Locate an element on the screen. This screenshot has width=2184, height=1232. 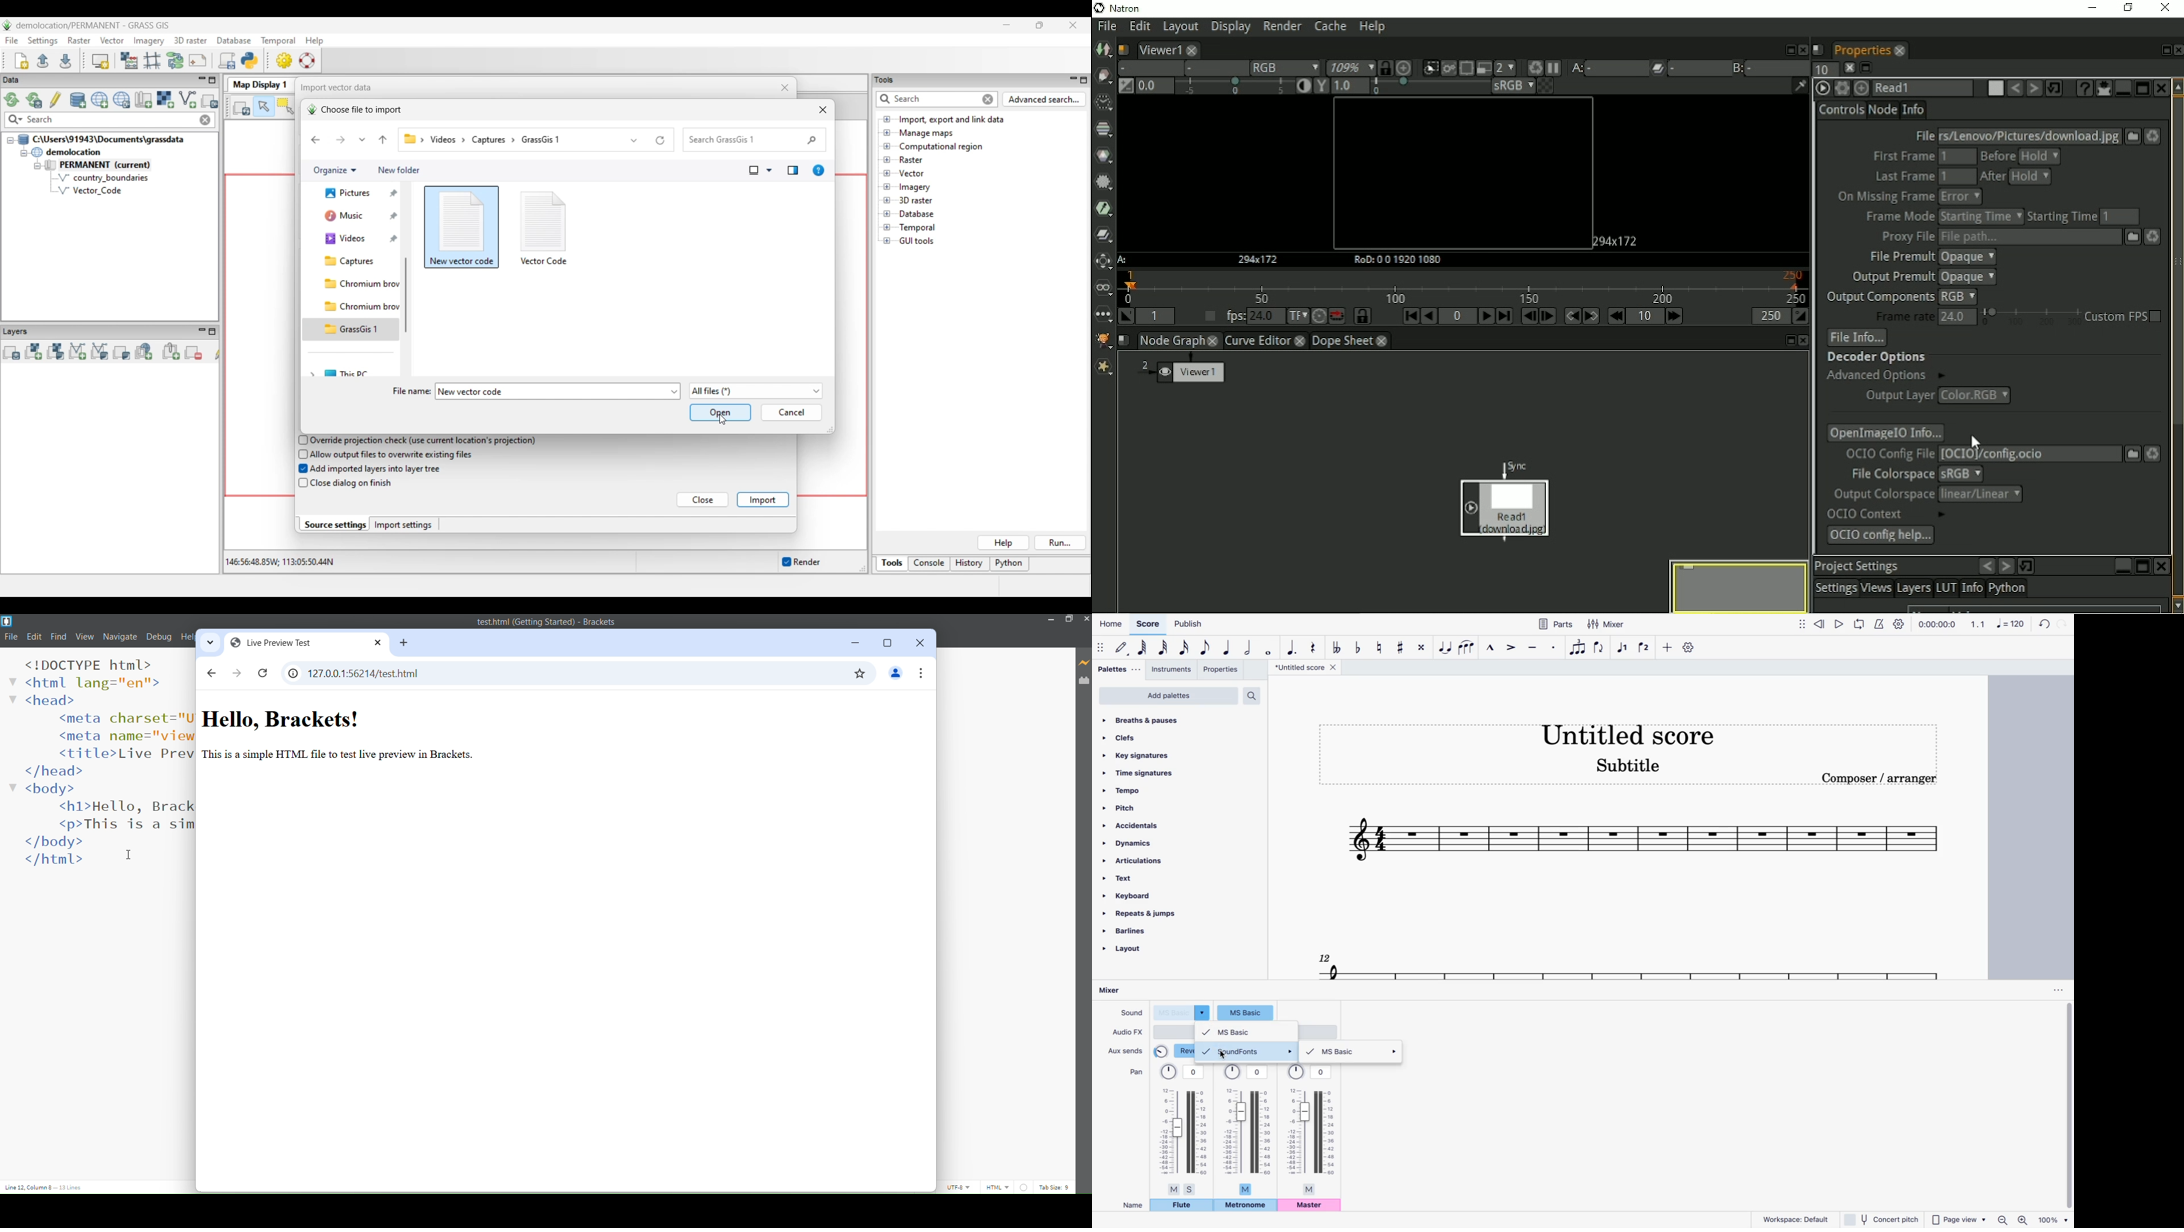
New Tab is located at coordinates (406, 644).